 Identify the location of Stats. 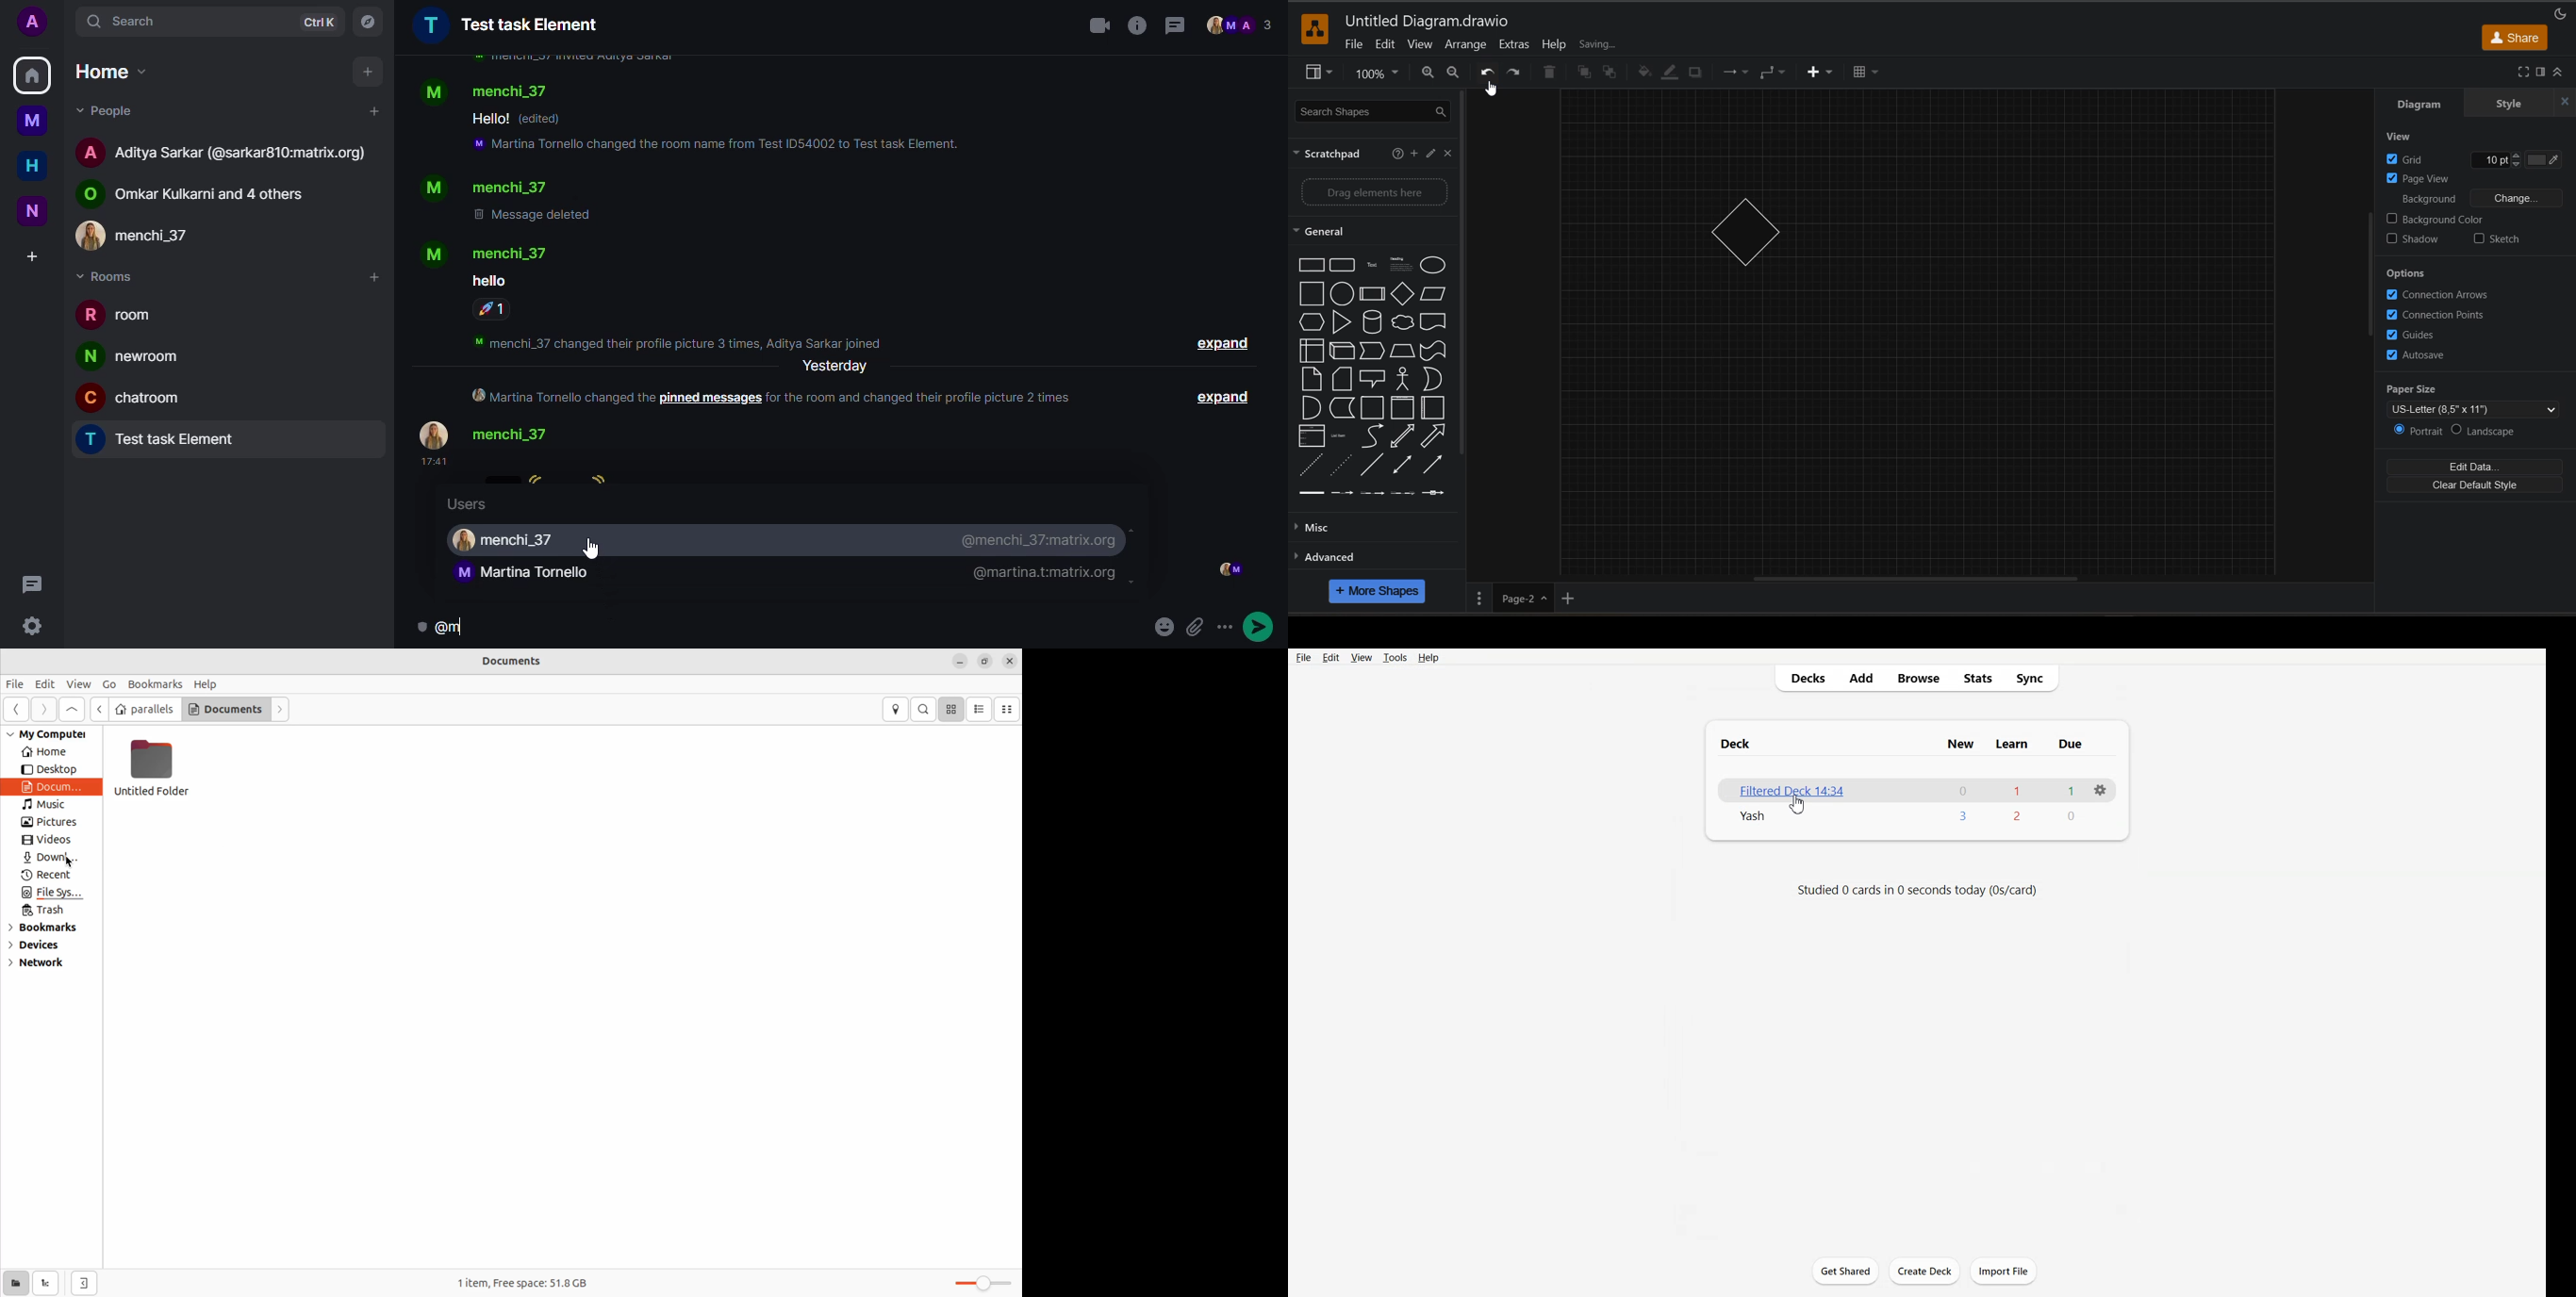
(1977, 679).